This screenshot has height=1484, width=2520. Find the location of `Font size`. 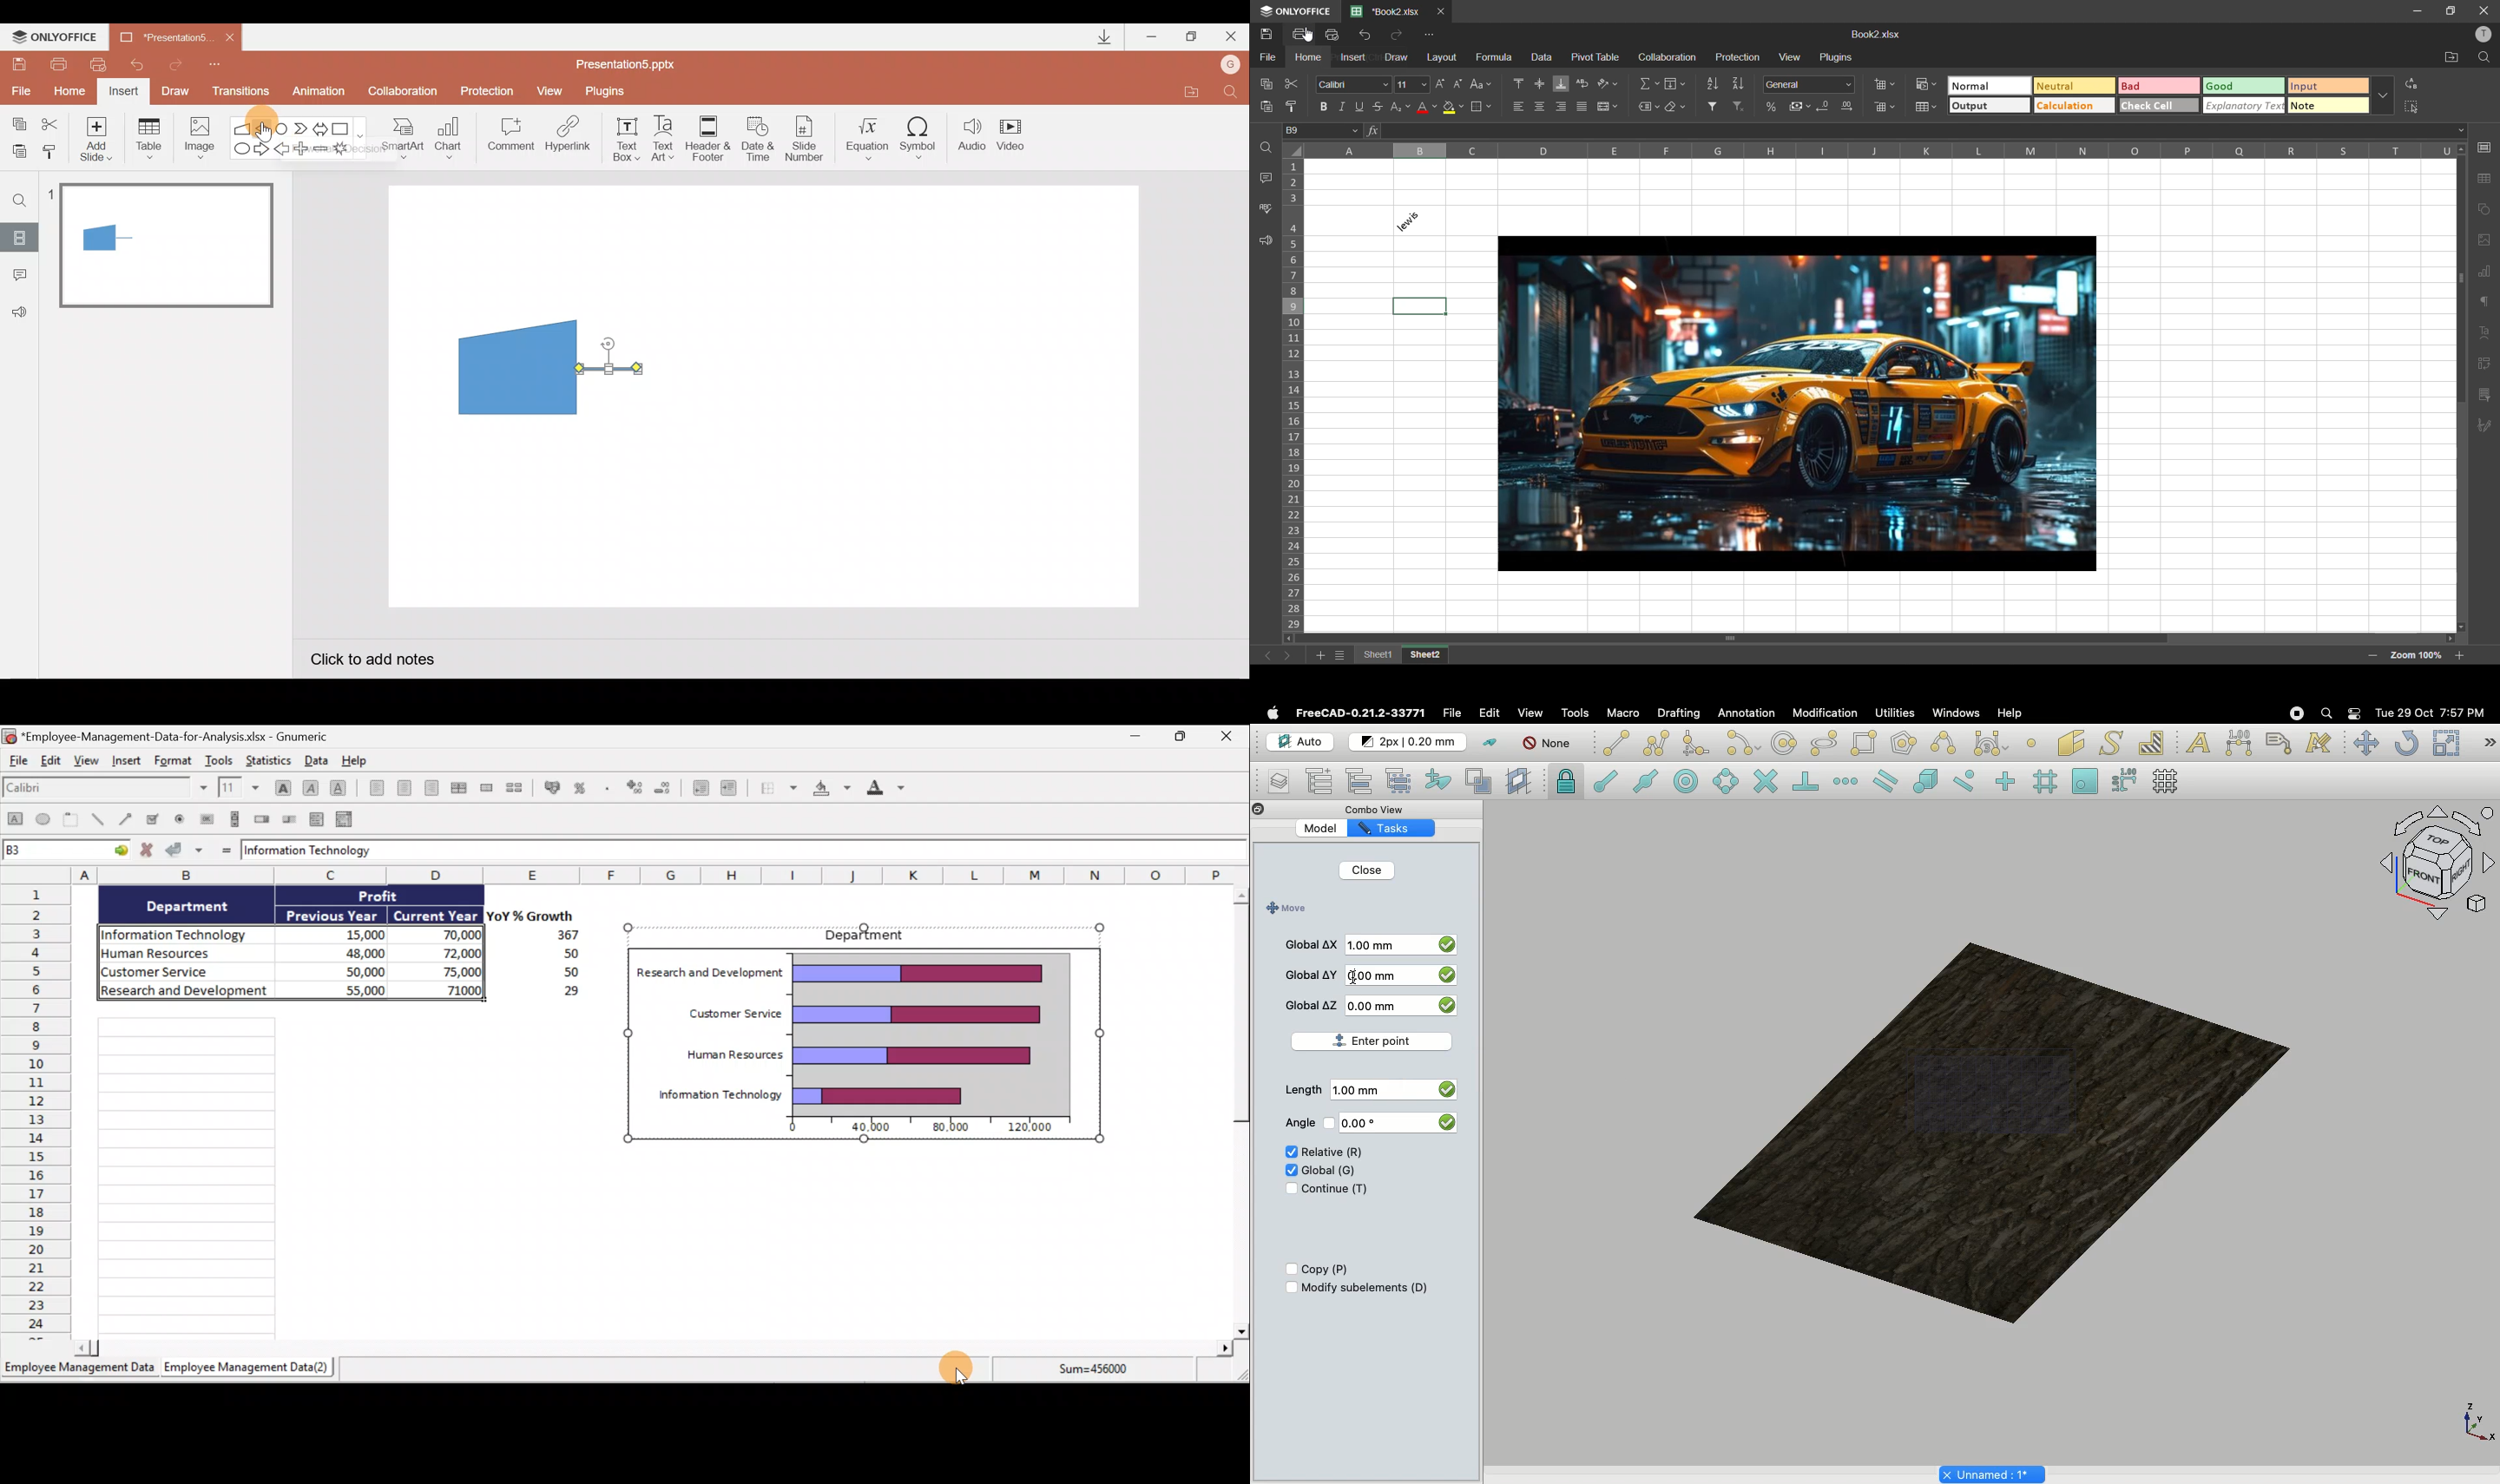

Font size is located at coordinates (242, 788).